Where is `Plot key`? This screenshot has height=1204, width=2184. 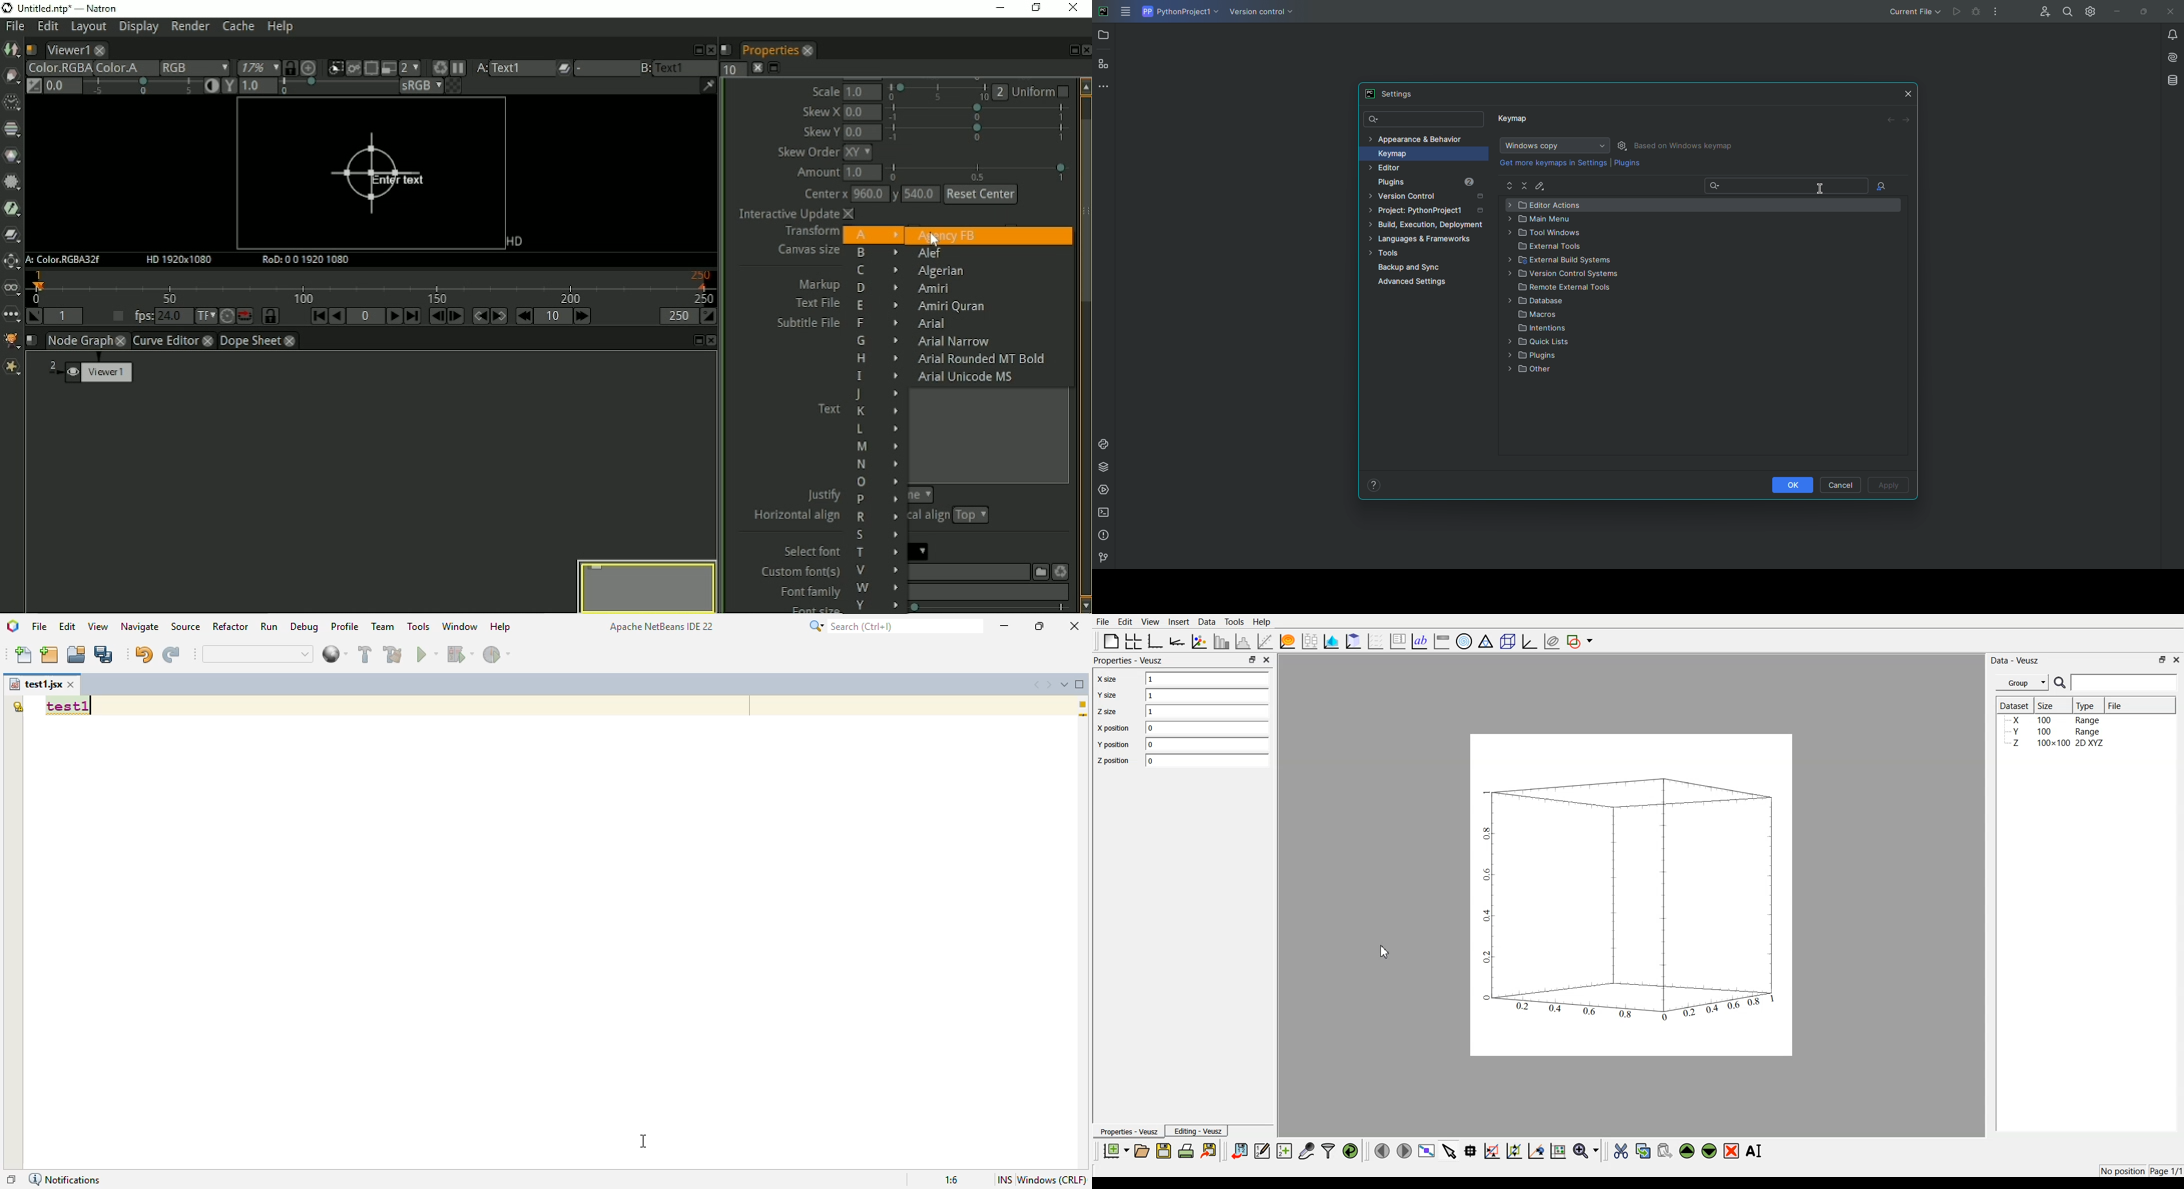 Plot key is located at coordinates (1397, 641).